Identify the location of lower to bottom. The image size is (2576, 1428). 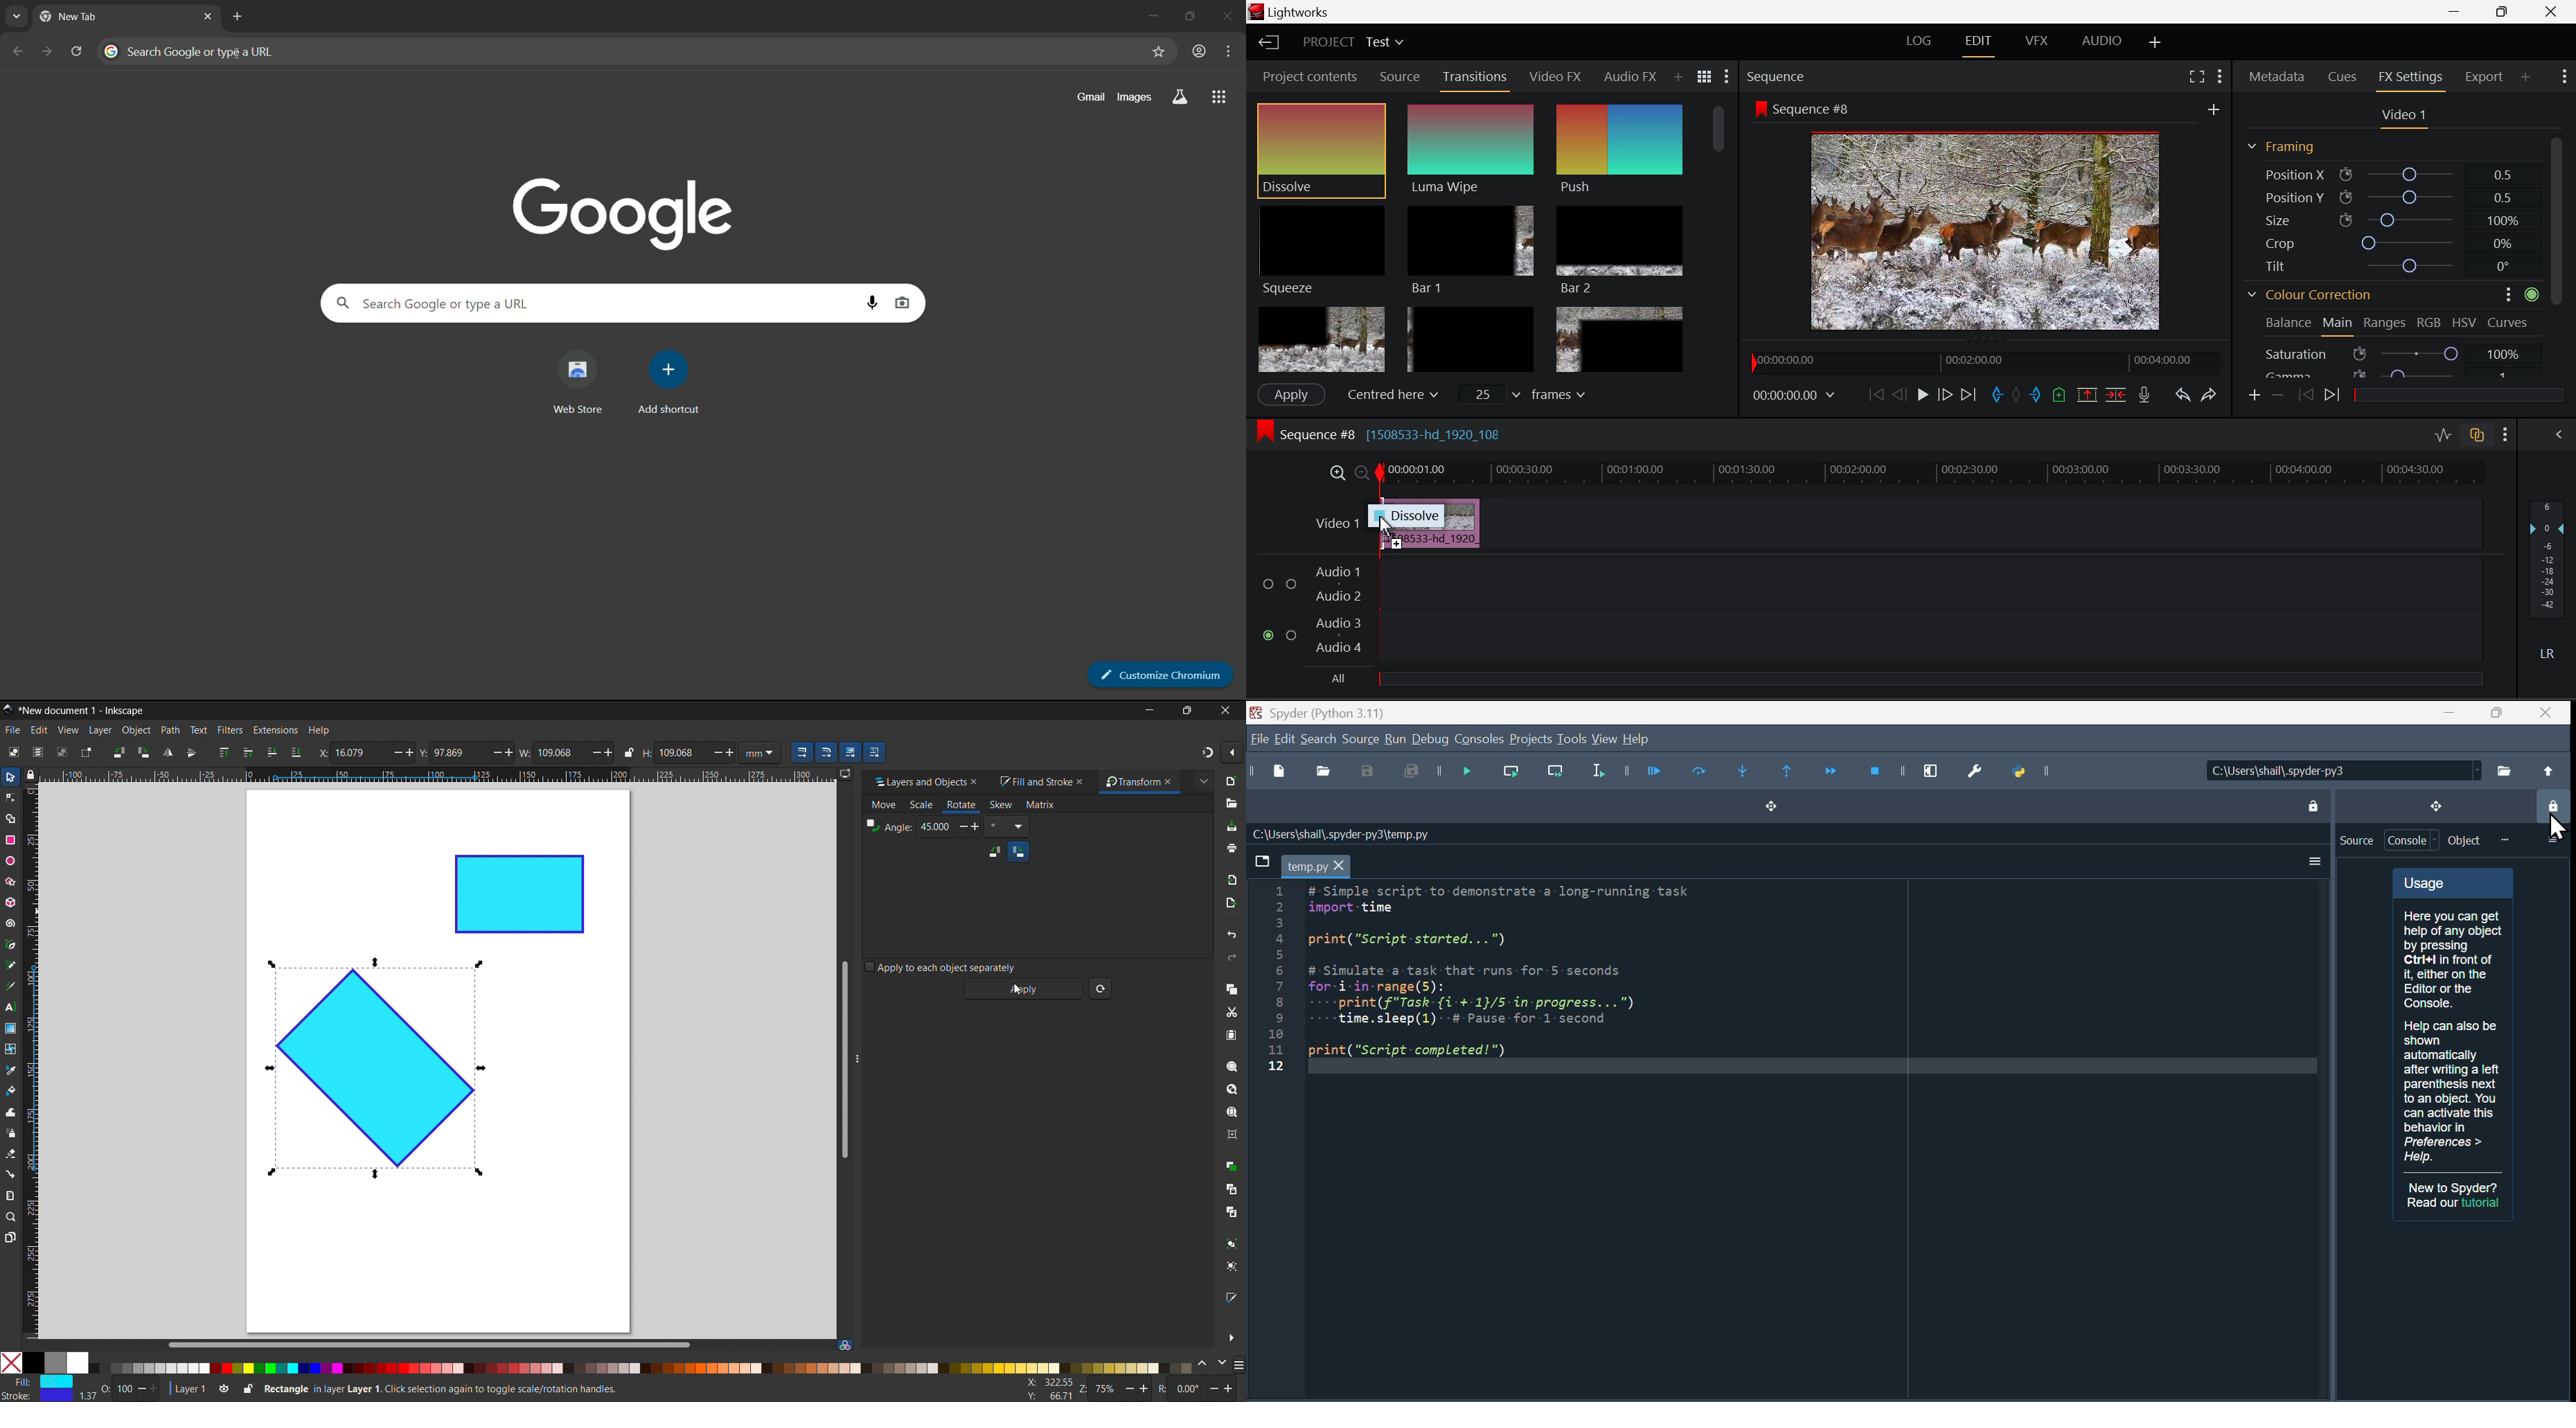
(296, 753).